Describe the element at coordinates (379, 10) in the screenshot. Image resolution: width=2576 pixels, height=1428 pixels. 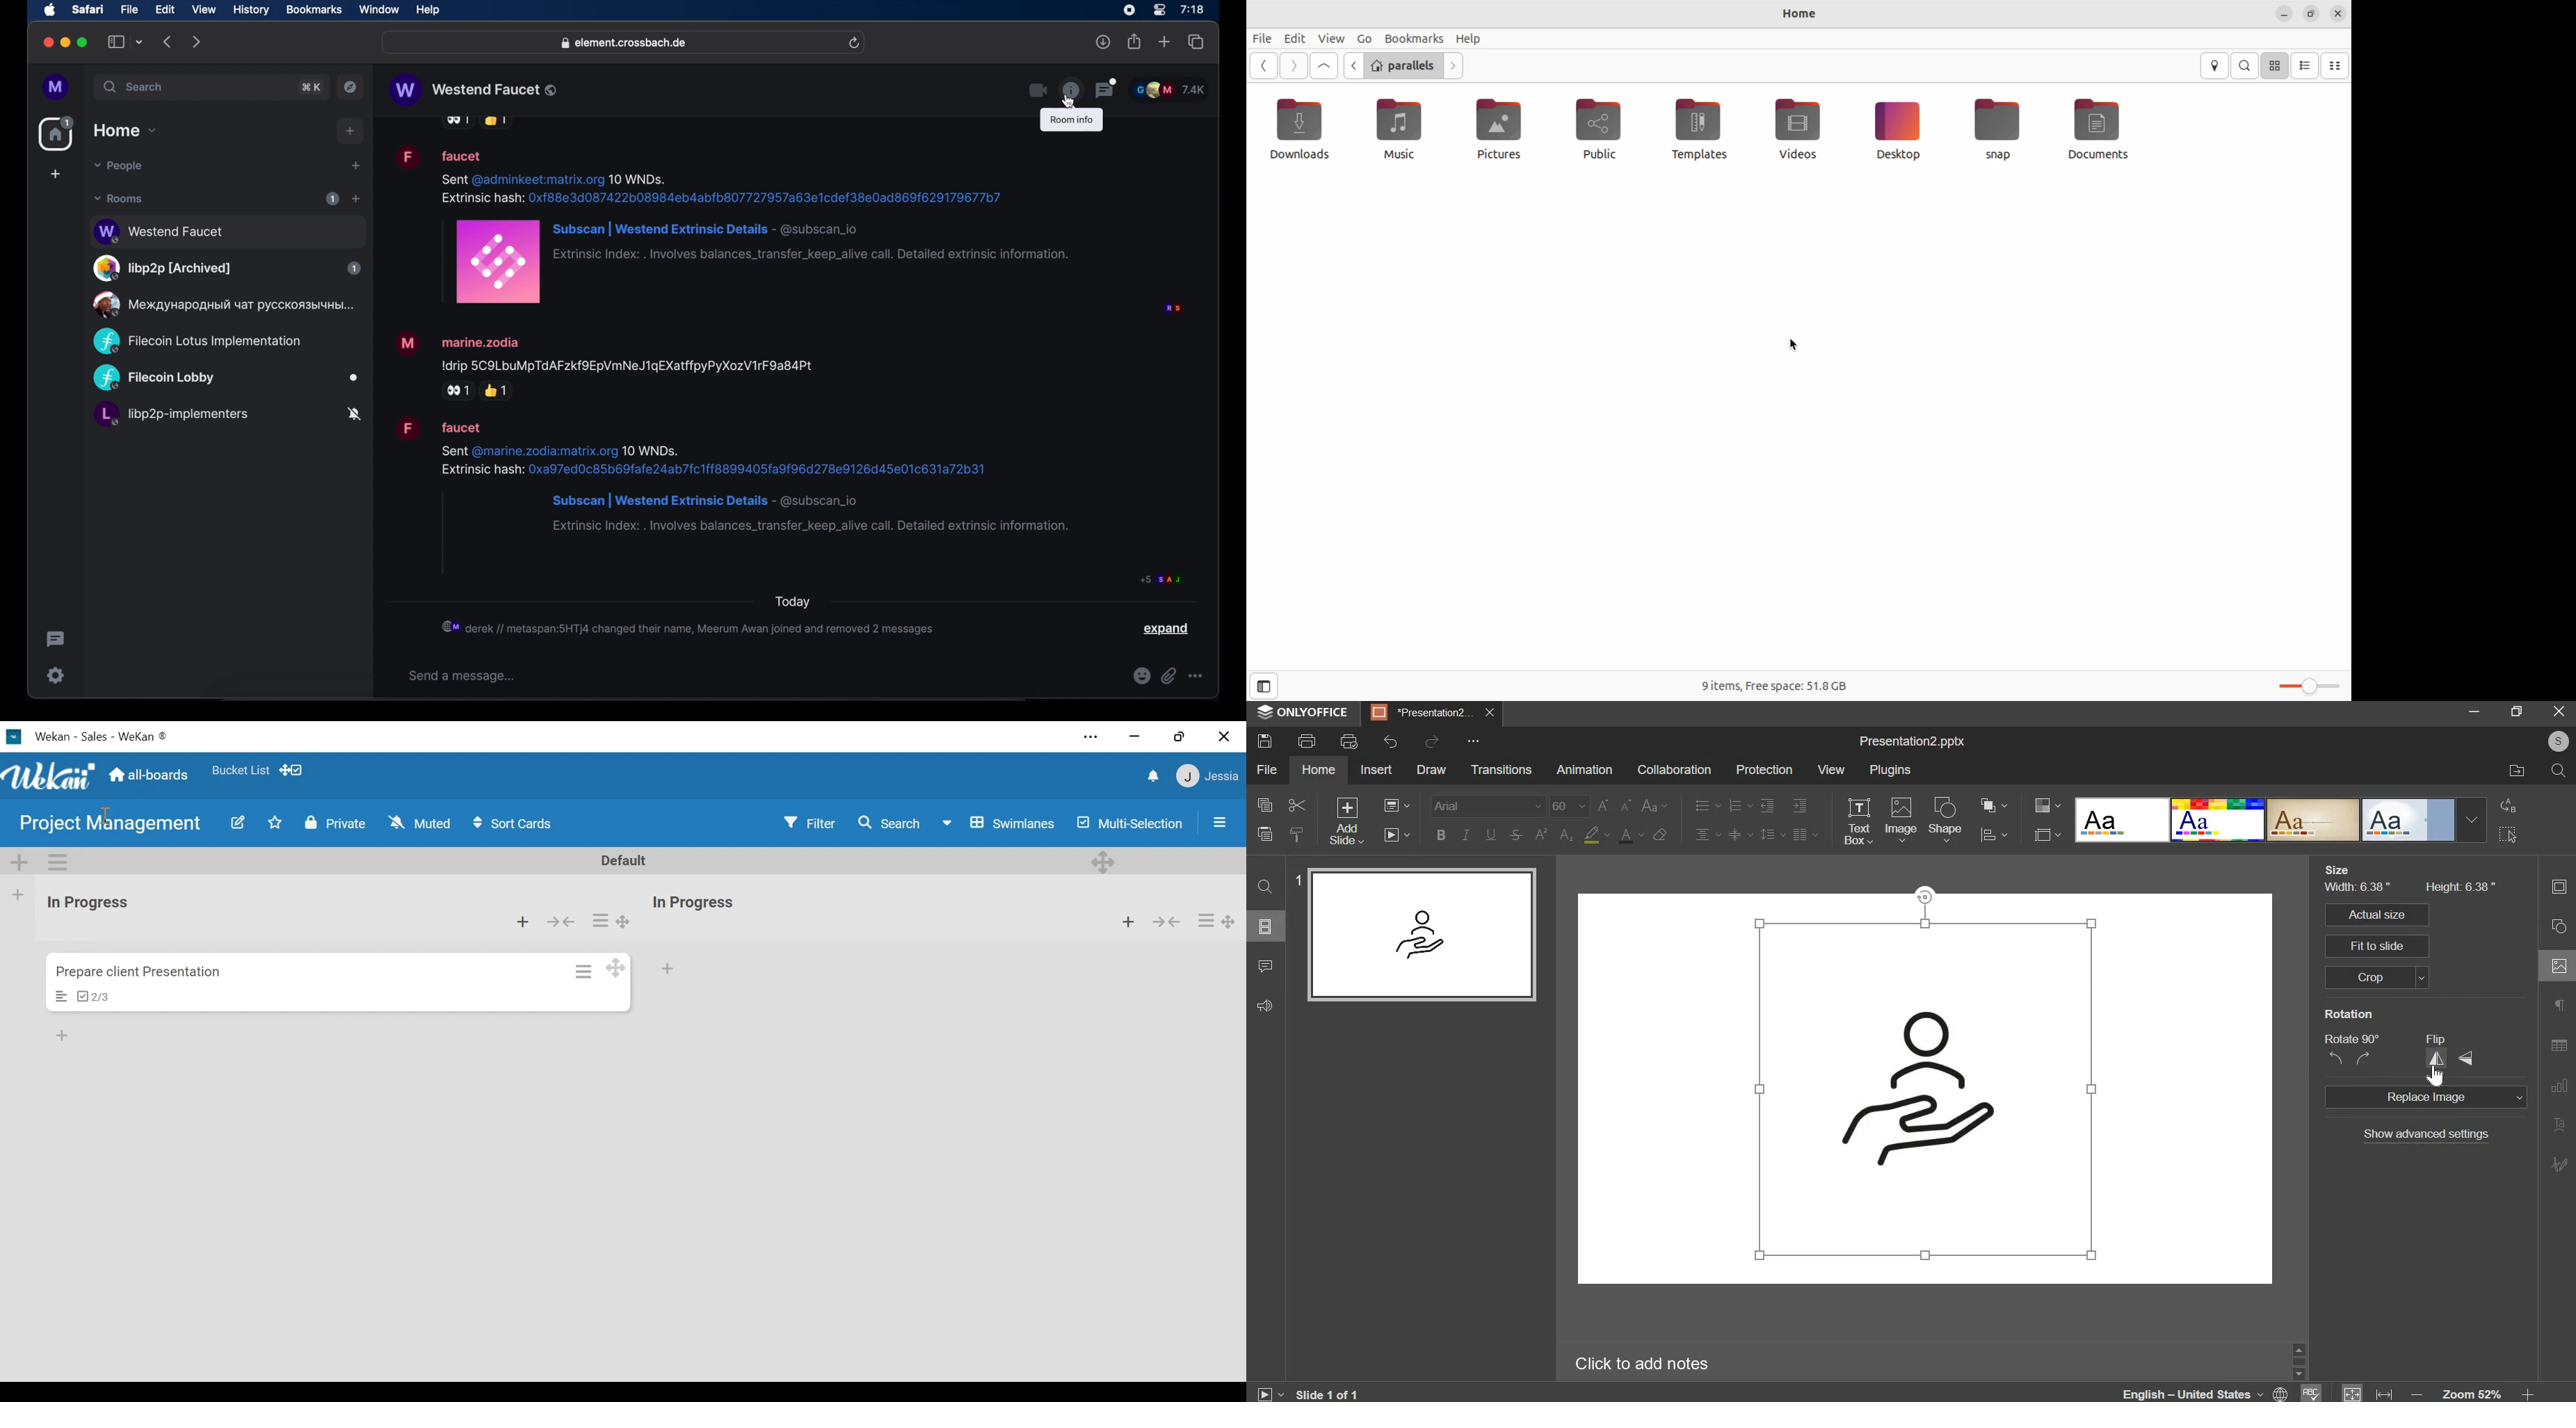
I see `window` at that location.